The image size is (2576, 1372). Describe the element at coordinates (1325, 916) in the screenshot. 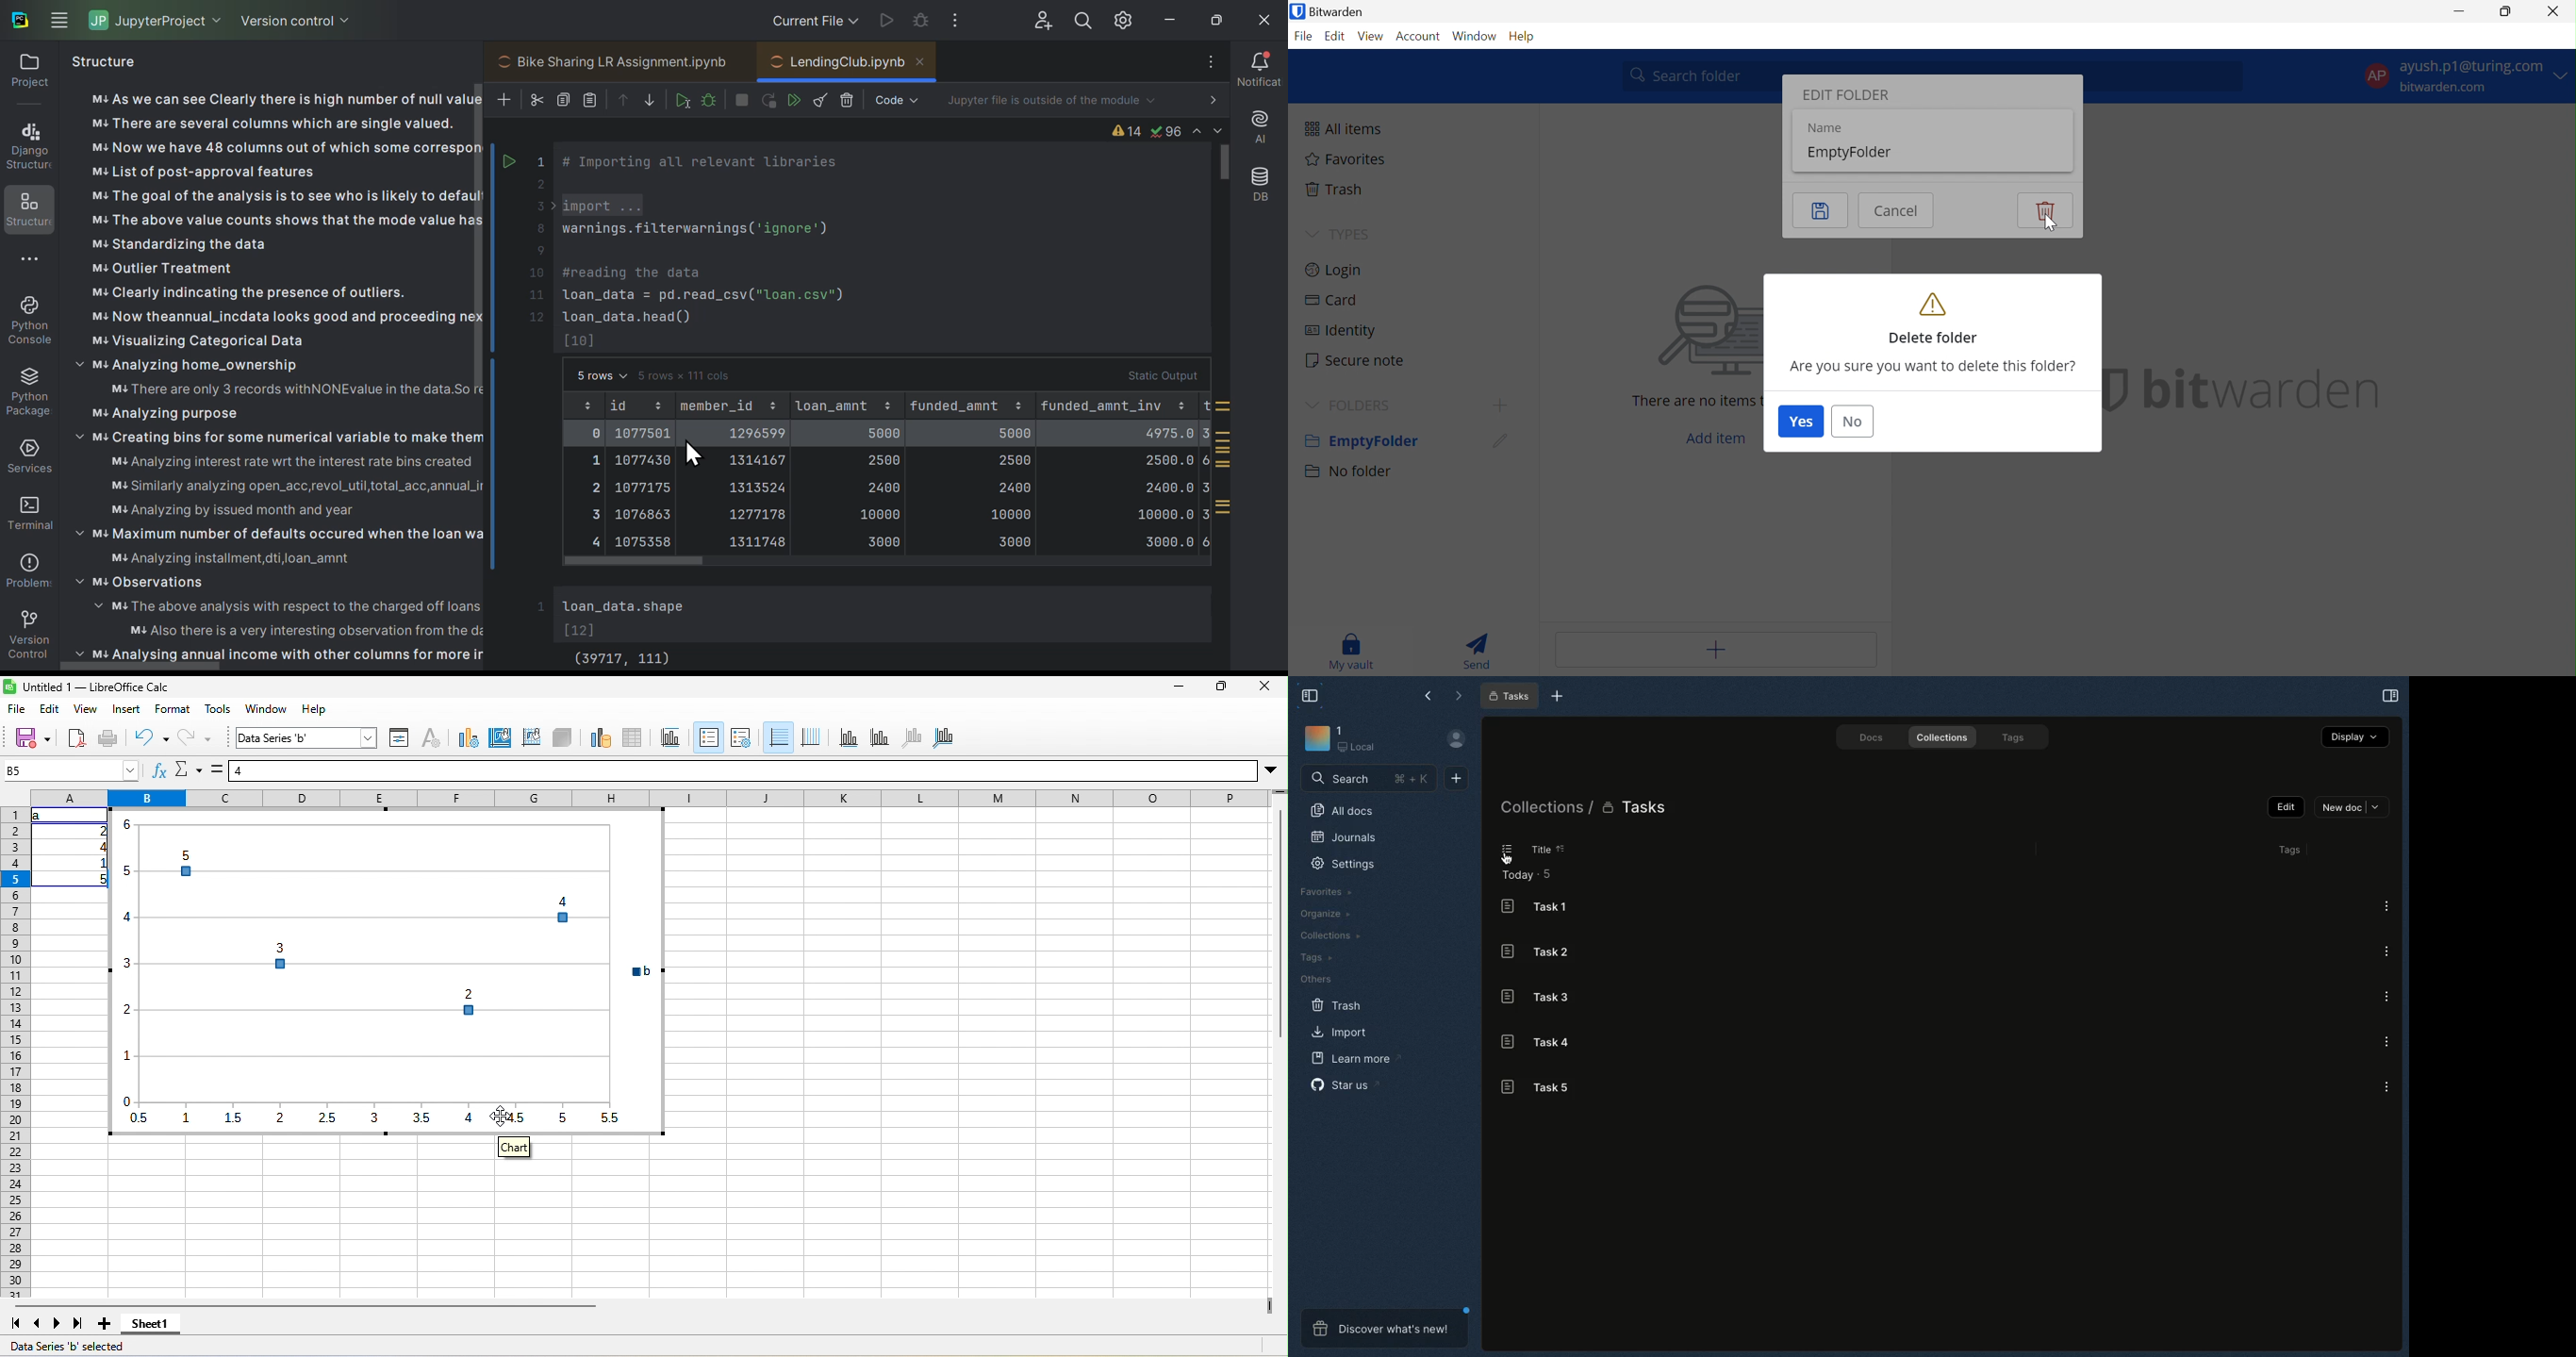

I see `Organize` at that location.